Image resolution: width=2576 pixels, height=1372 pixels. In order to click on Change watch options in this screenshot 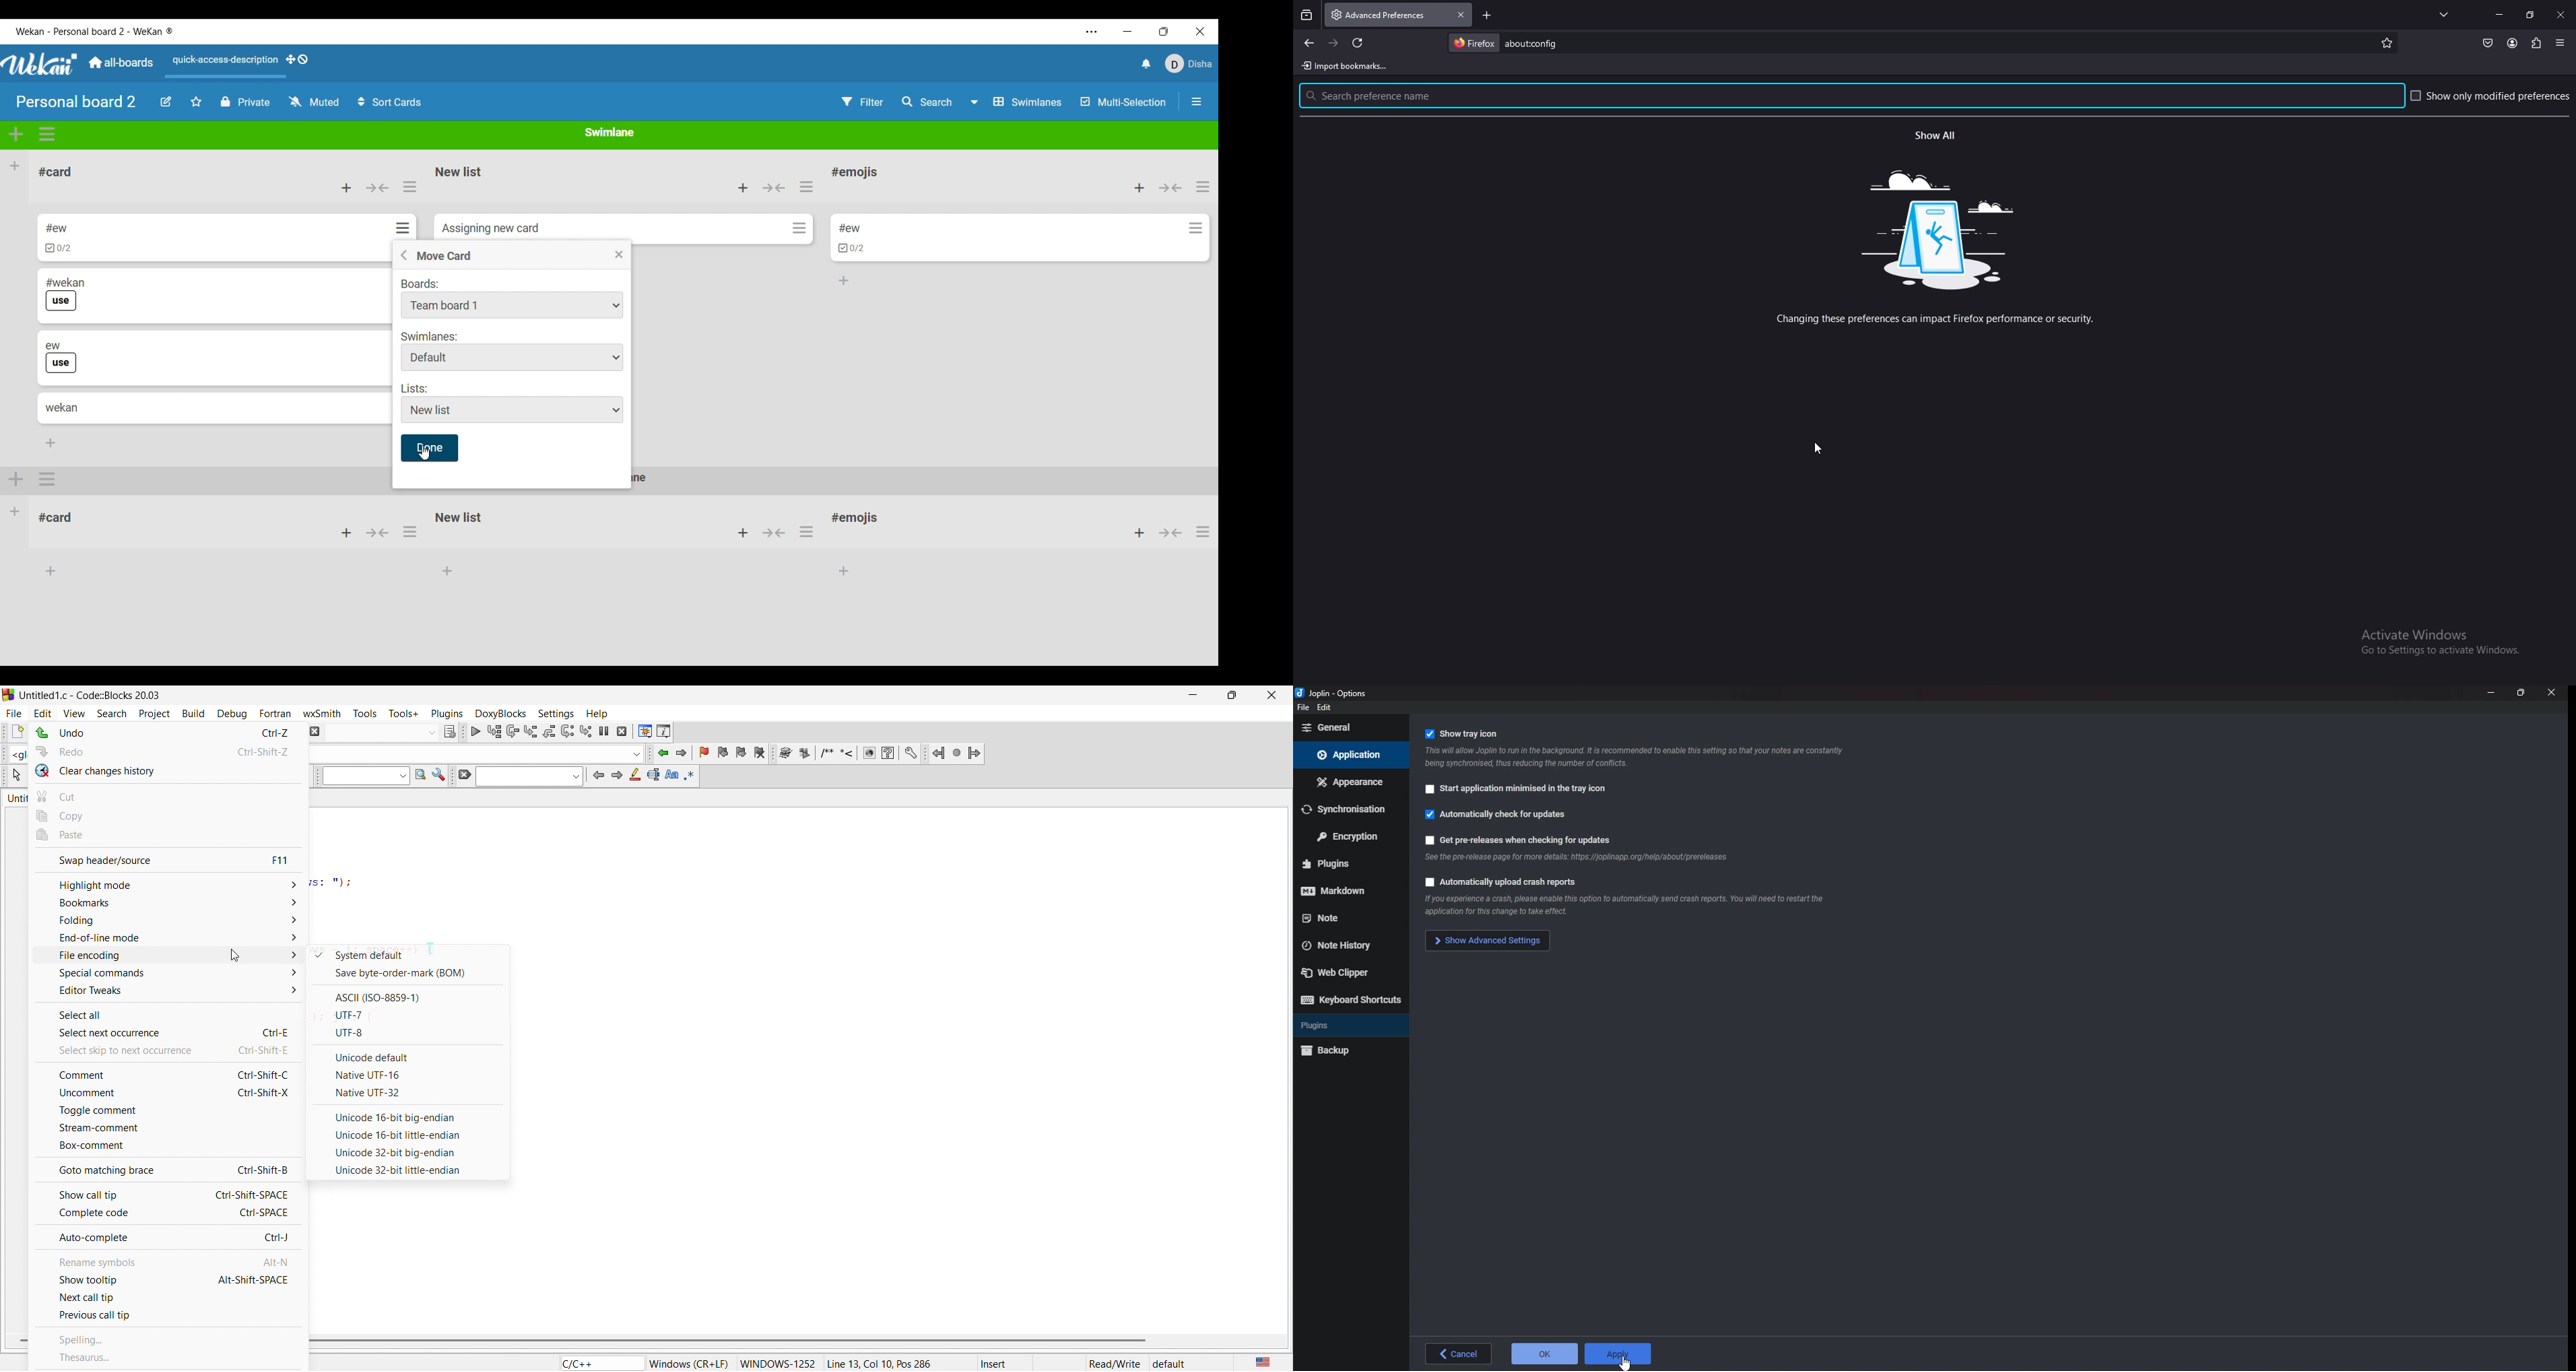, I will do `click(314, 102)`.